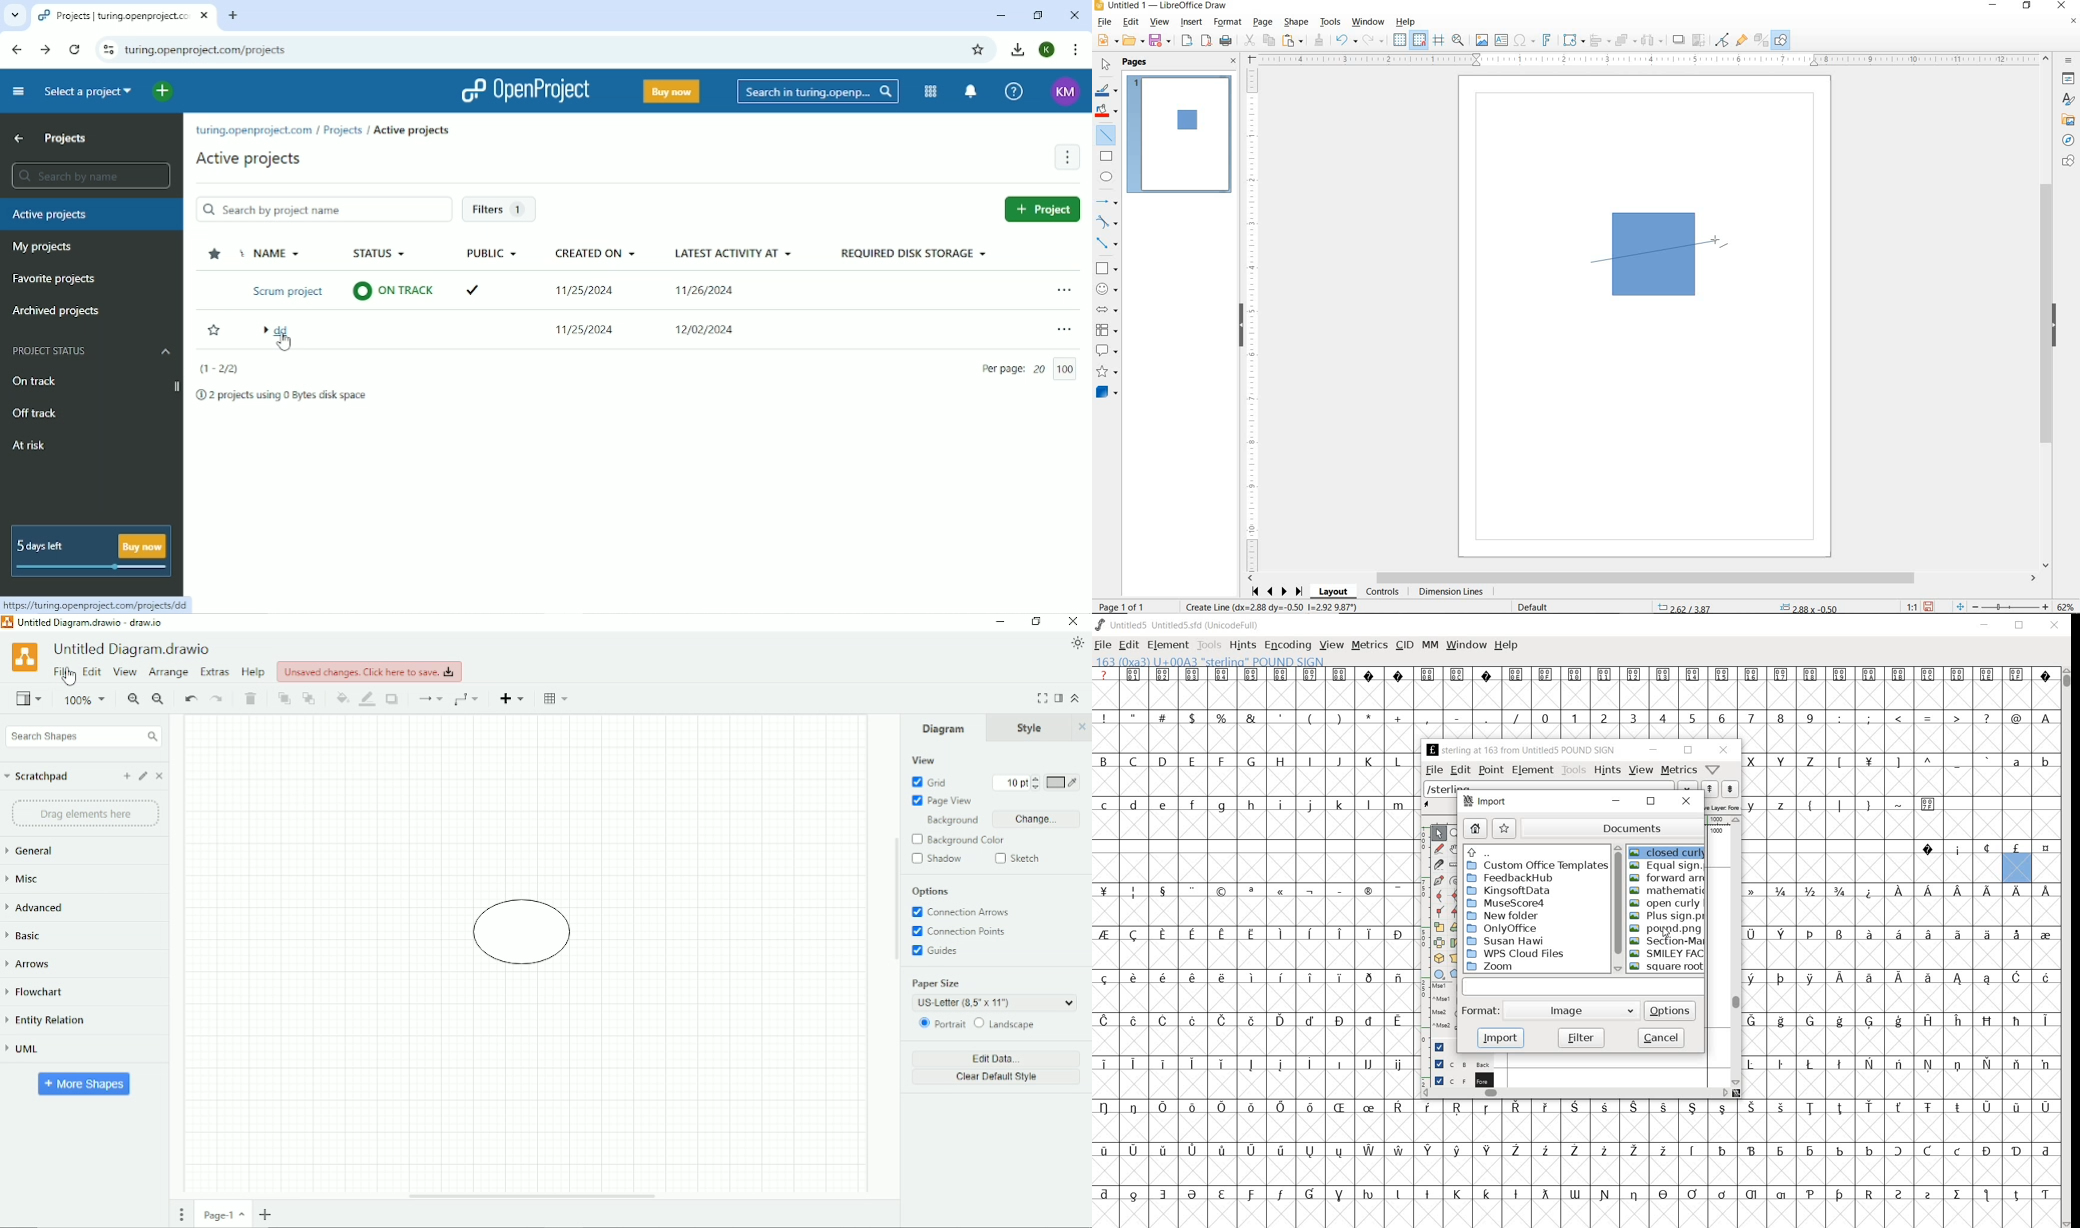  I want to click on import, so click(1489, 801).